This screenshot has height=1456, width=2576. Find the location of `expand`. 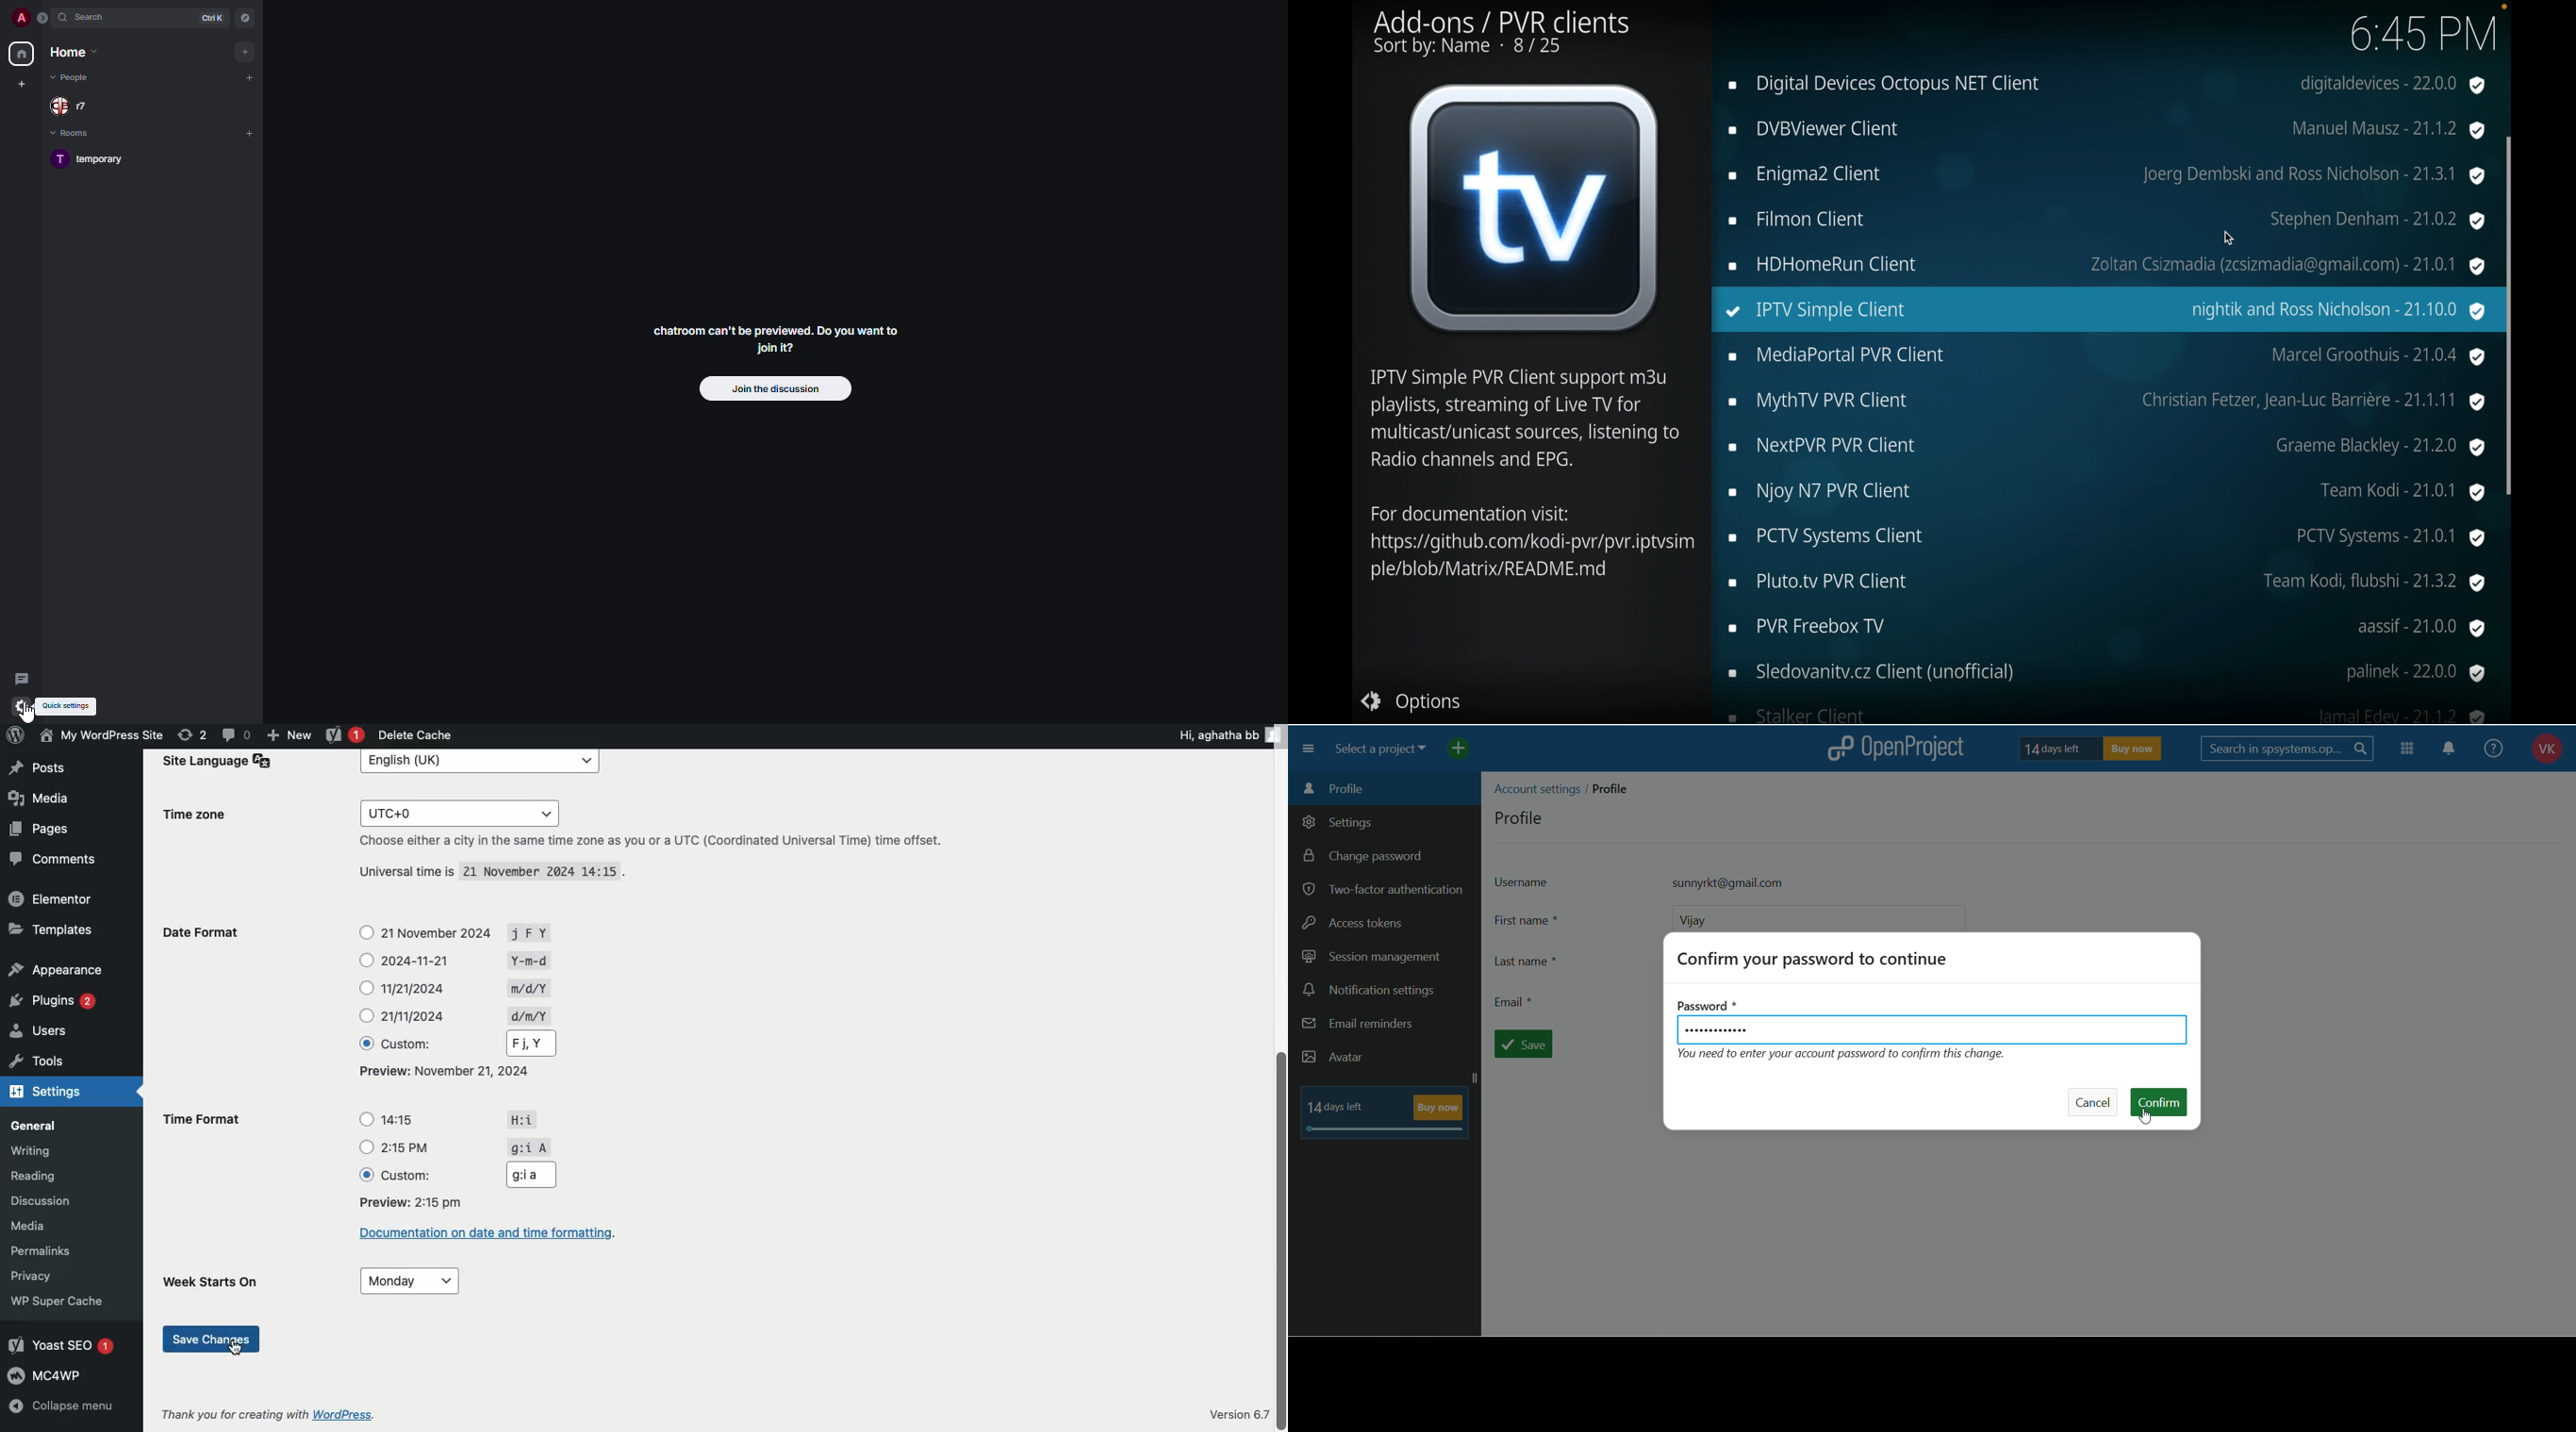

expand is located at coordinates (42, 19).